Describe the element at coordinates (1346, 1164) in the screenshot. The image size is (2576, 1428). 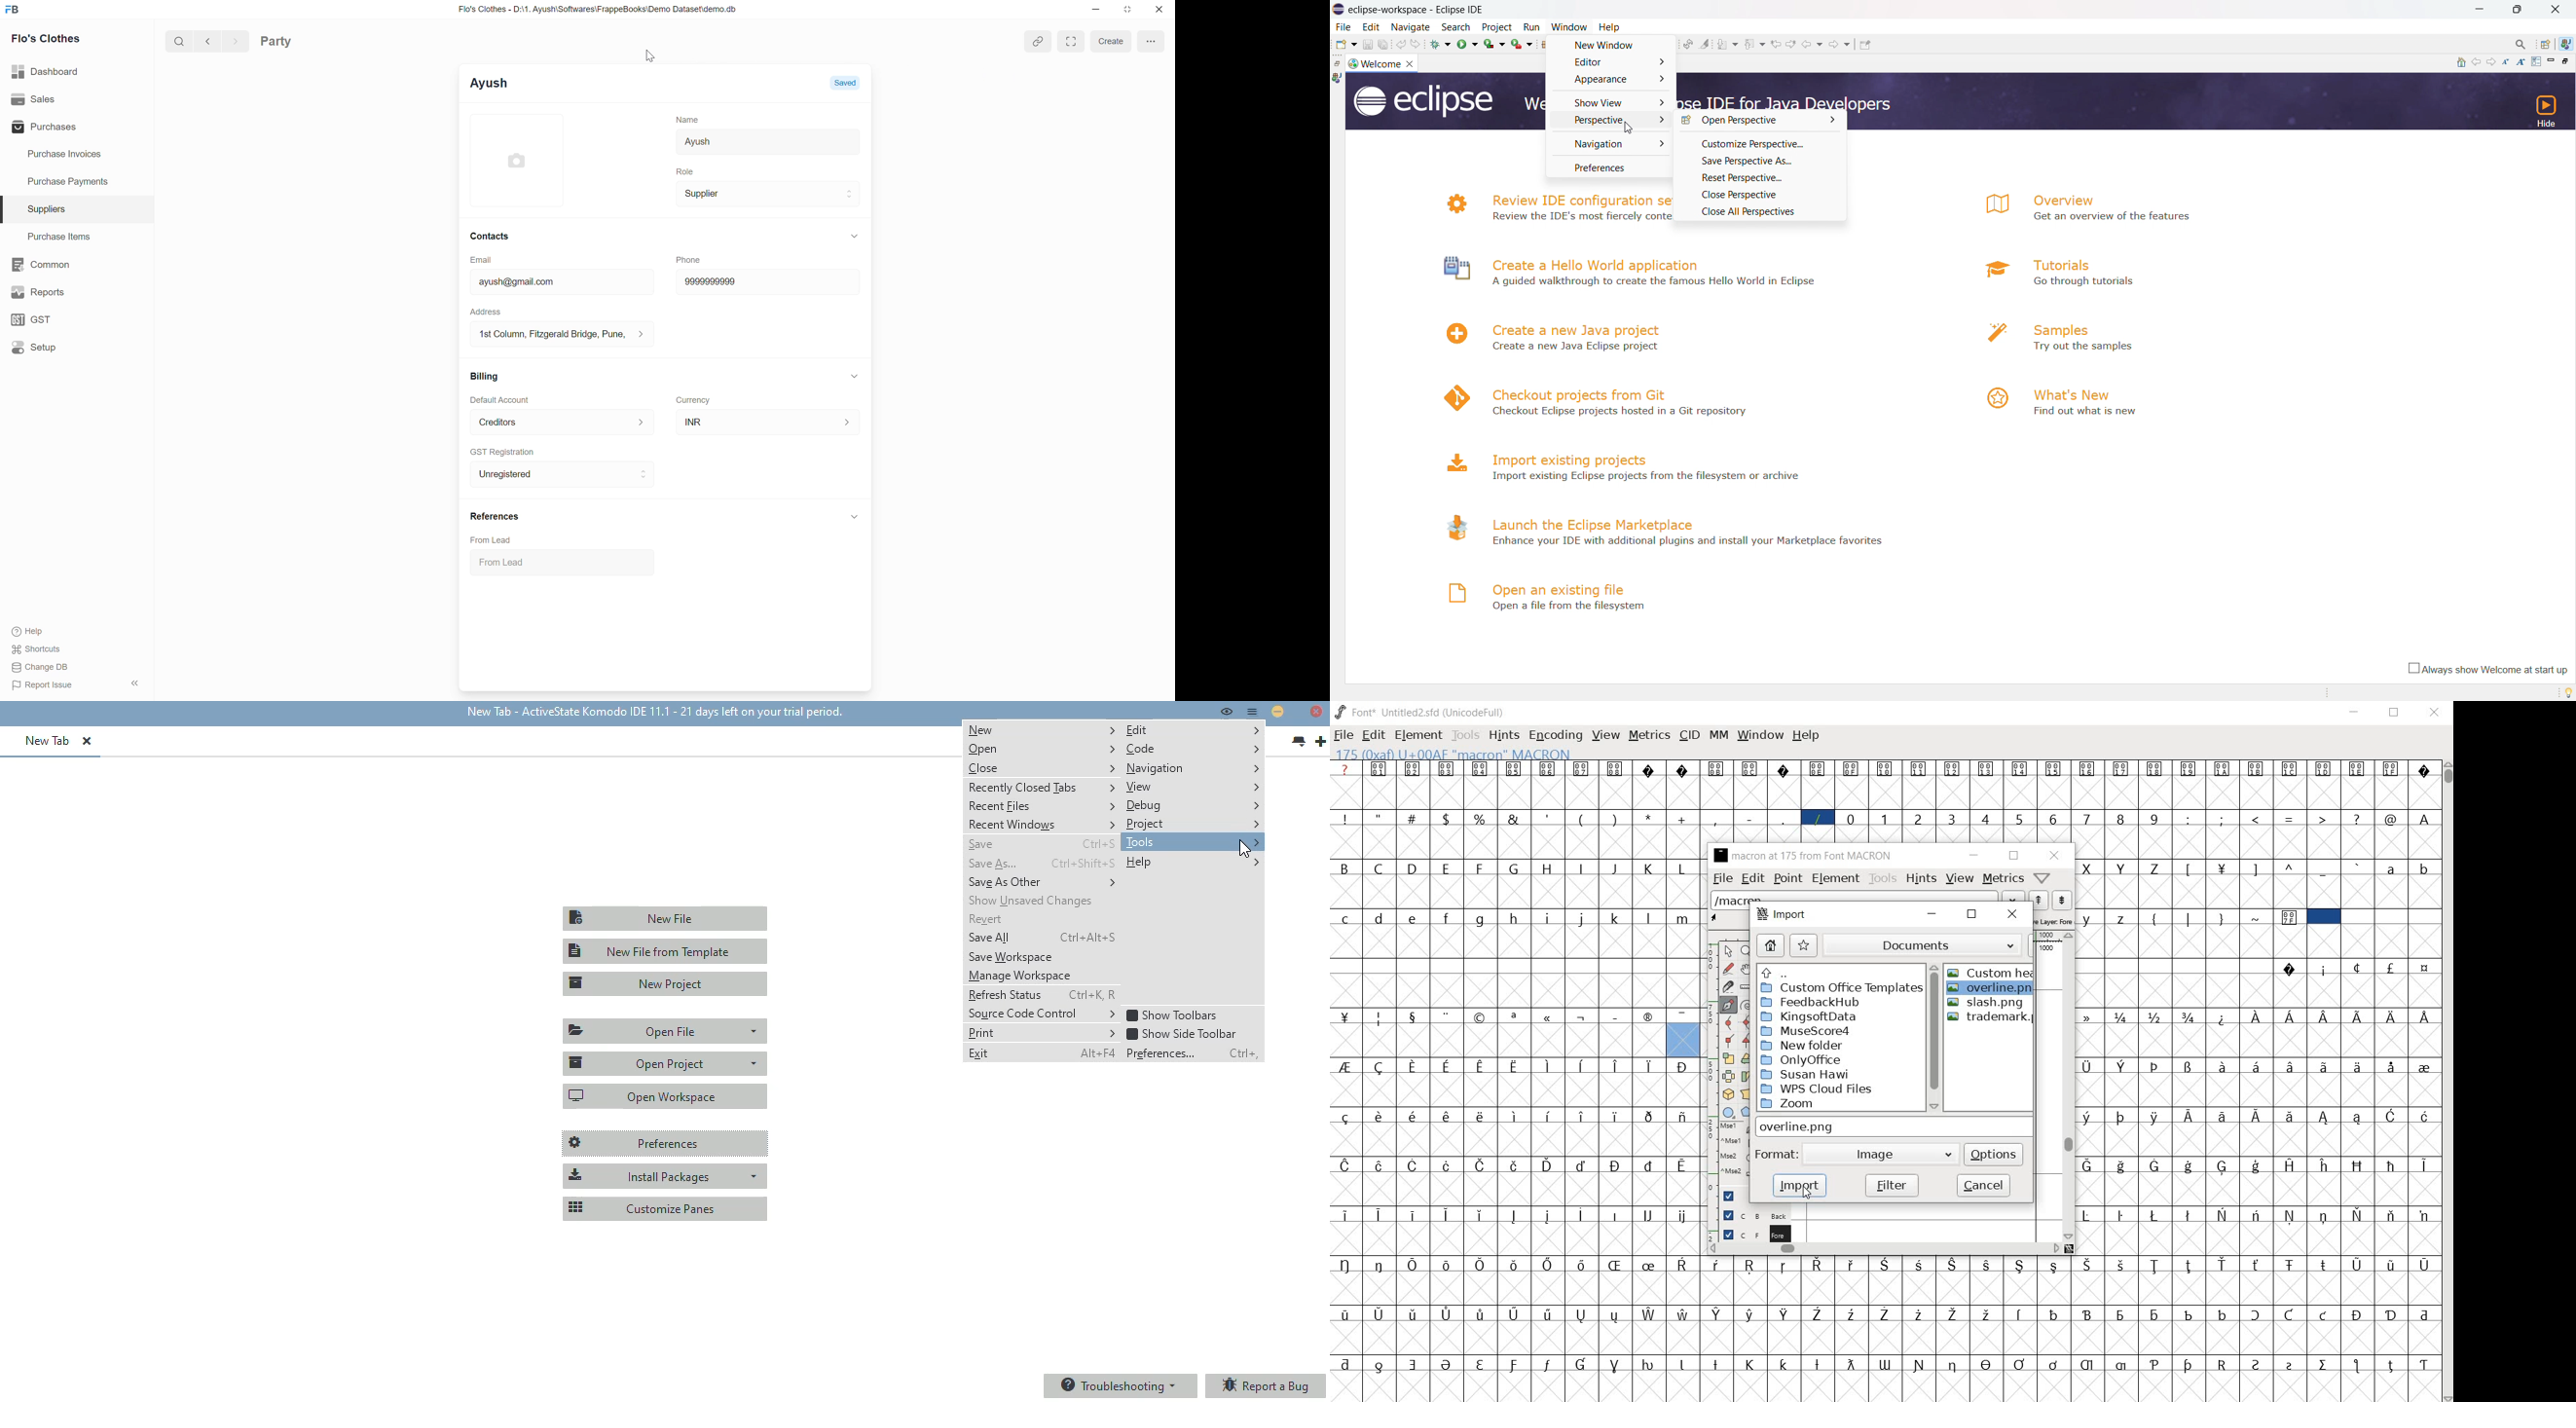
I see `Symbol` at that location.